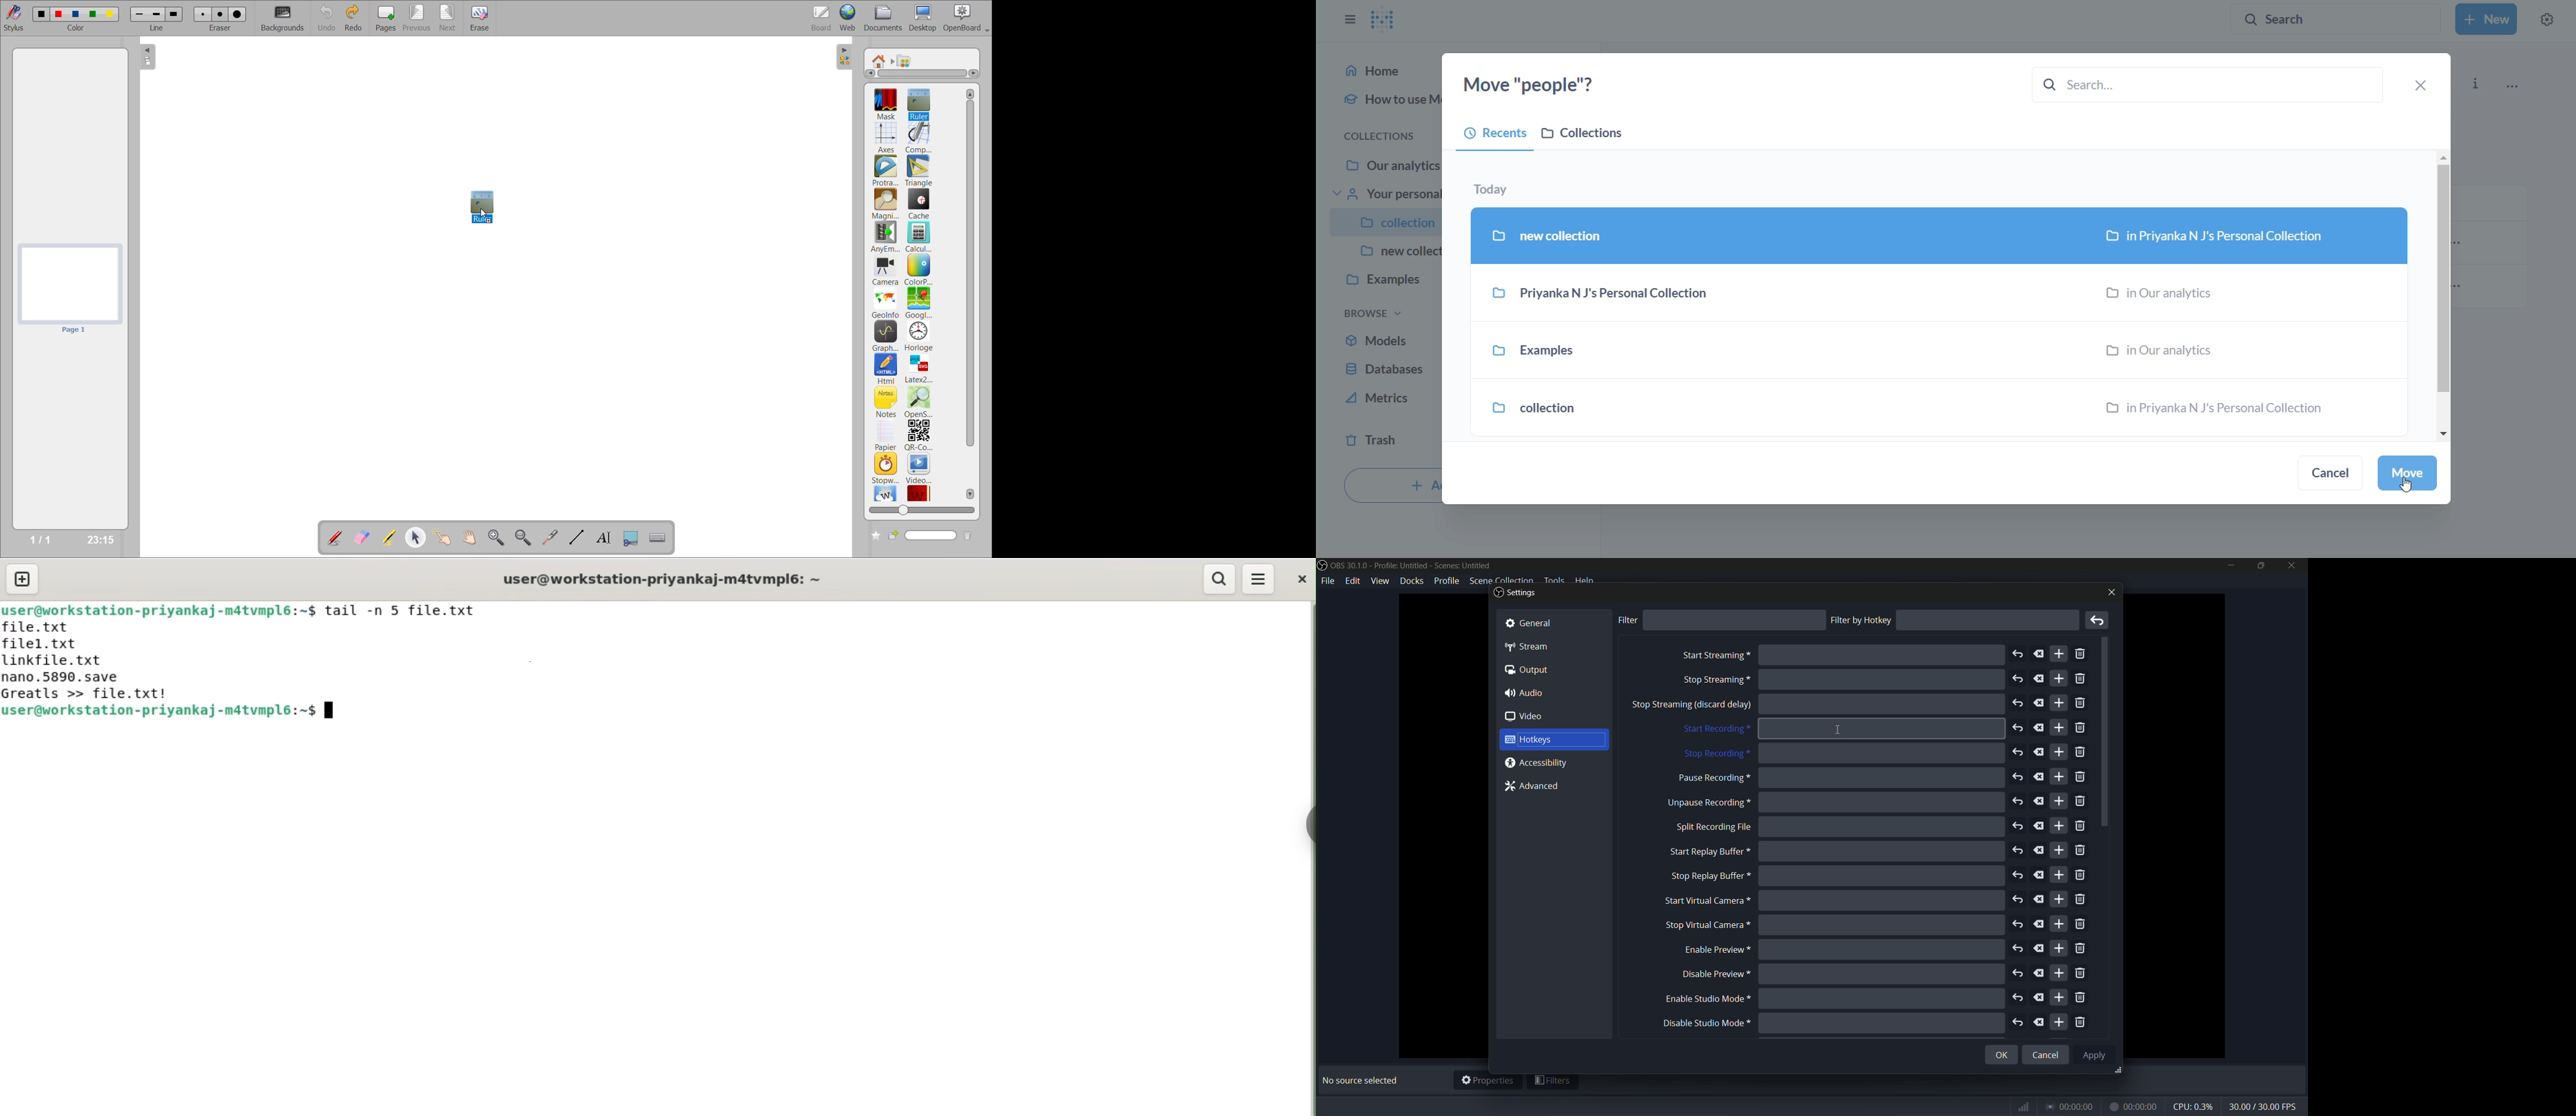 The height and width of the screenshot is (1120, 2576). I want to click on properties, so click(1487, 1081).